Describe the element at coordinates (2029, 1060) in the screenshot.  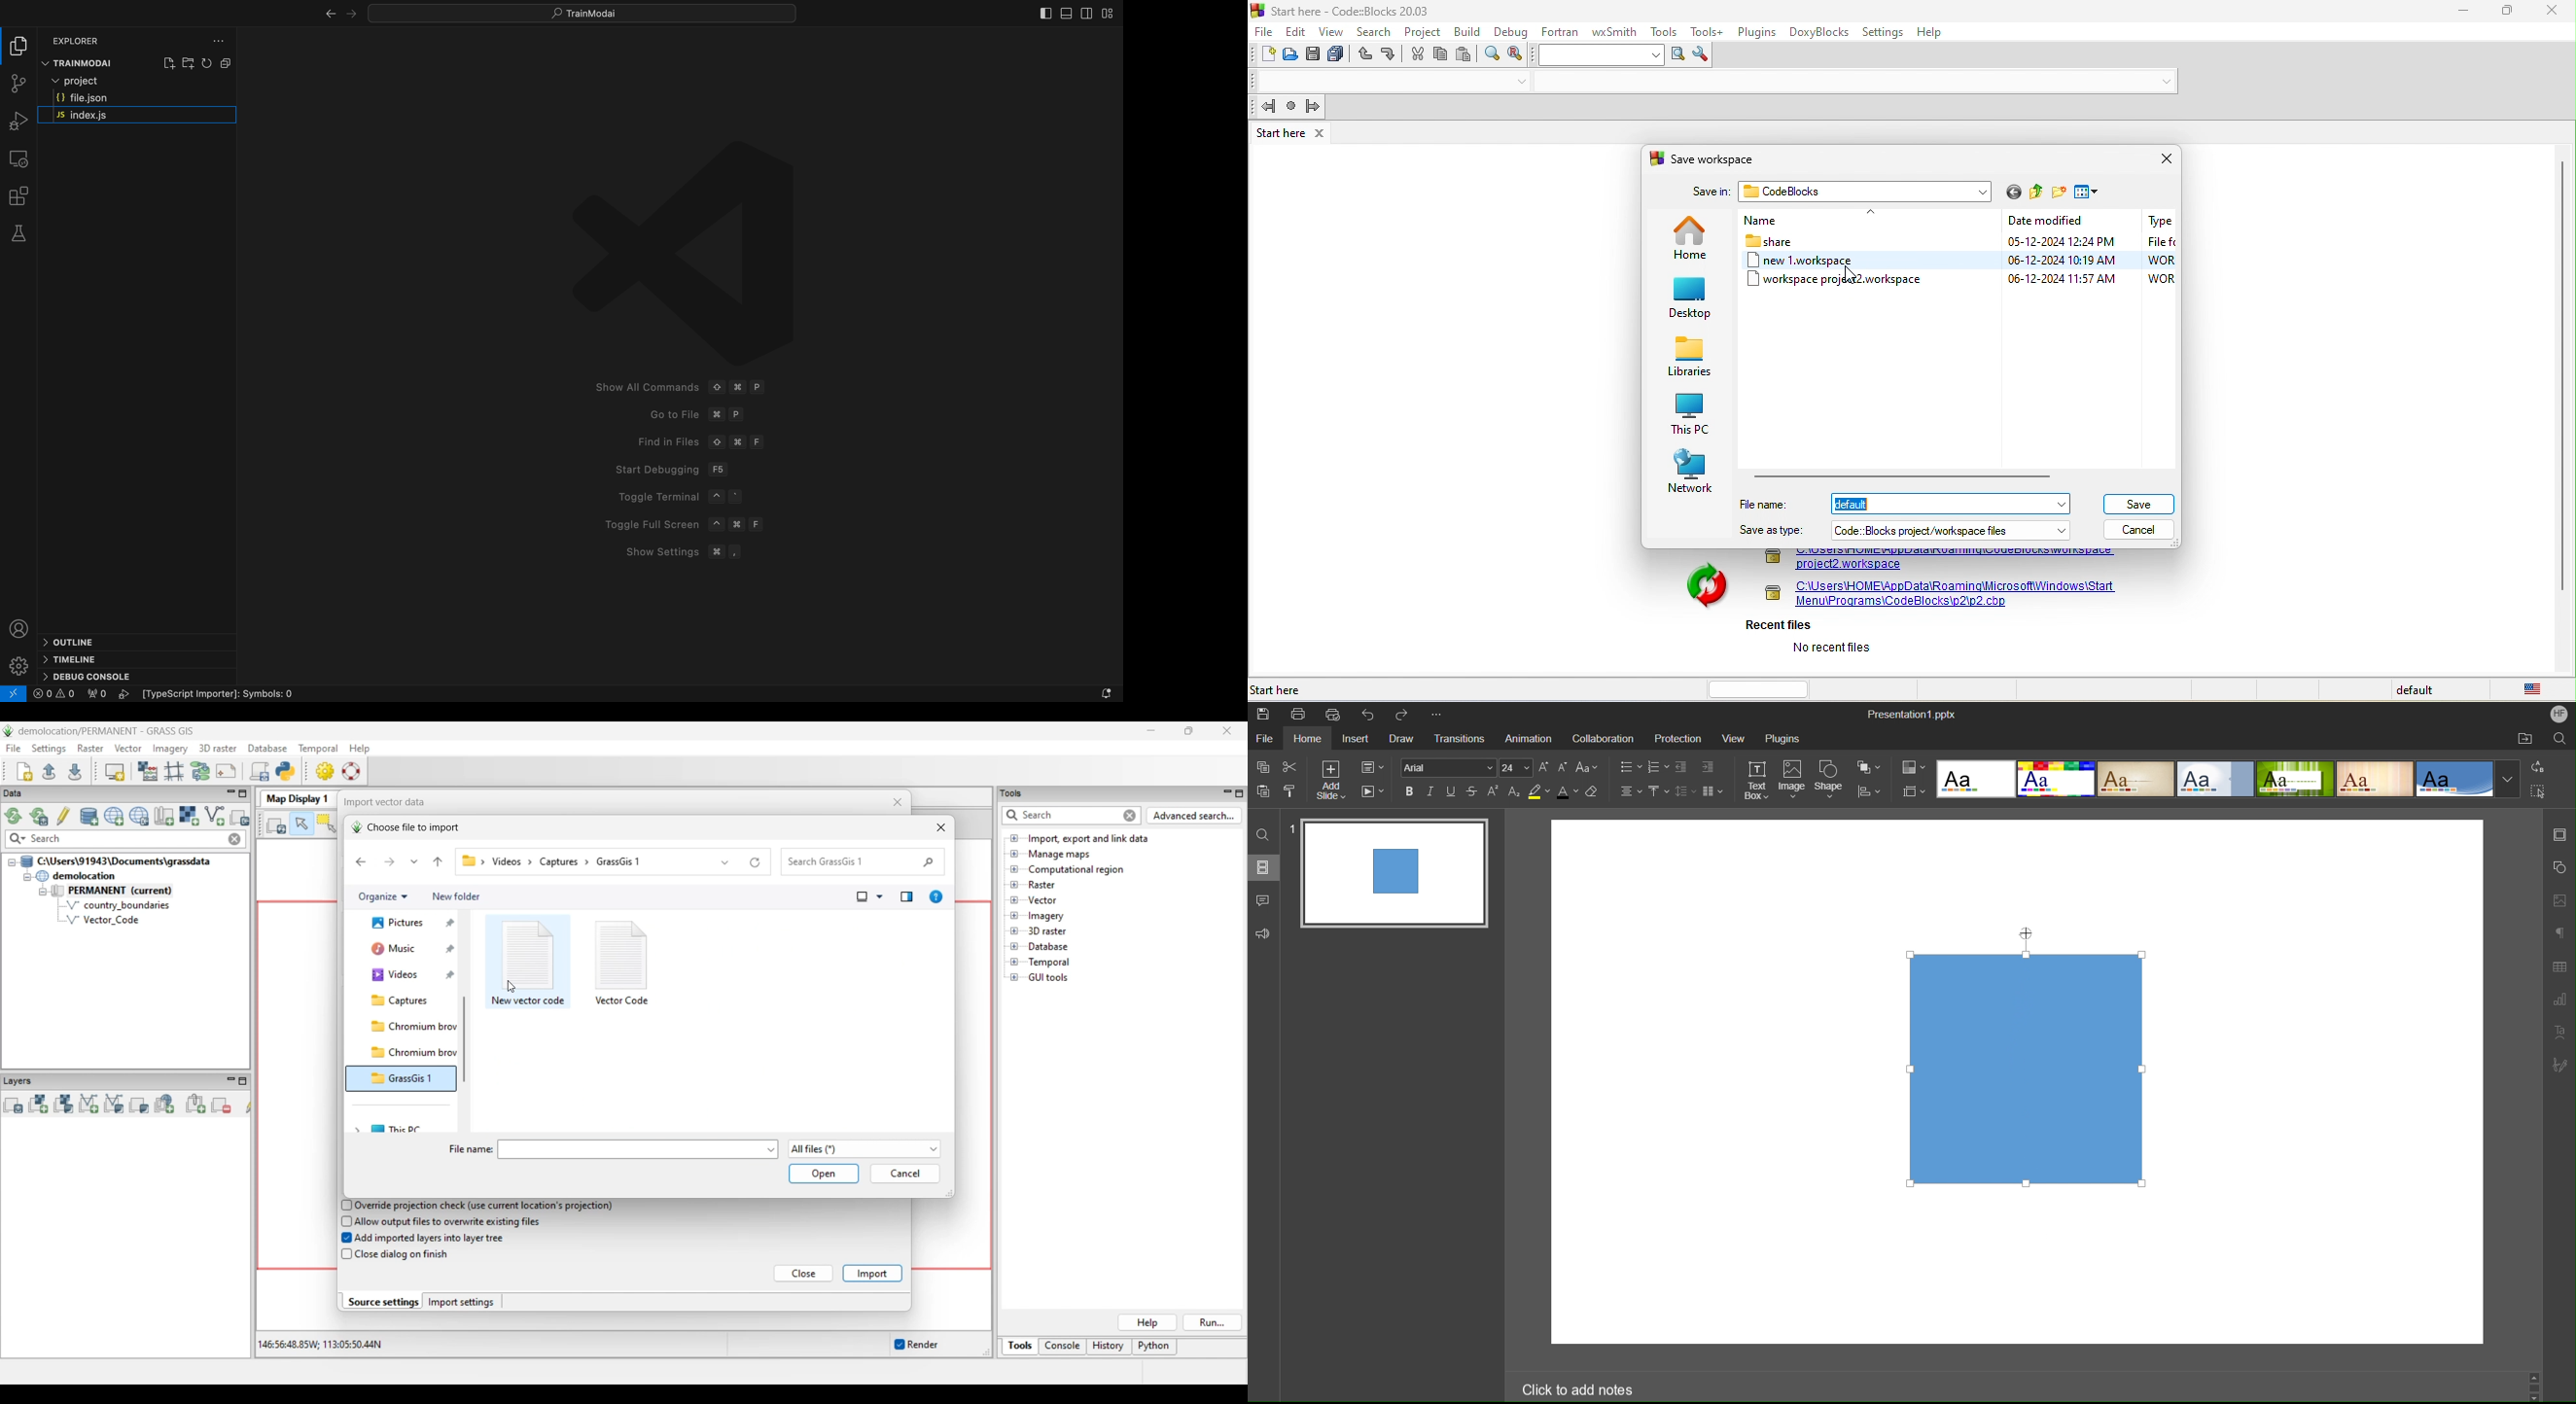
I see `Shape Selected` at that location.